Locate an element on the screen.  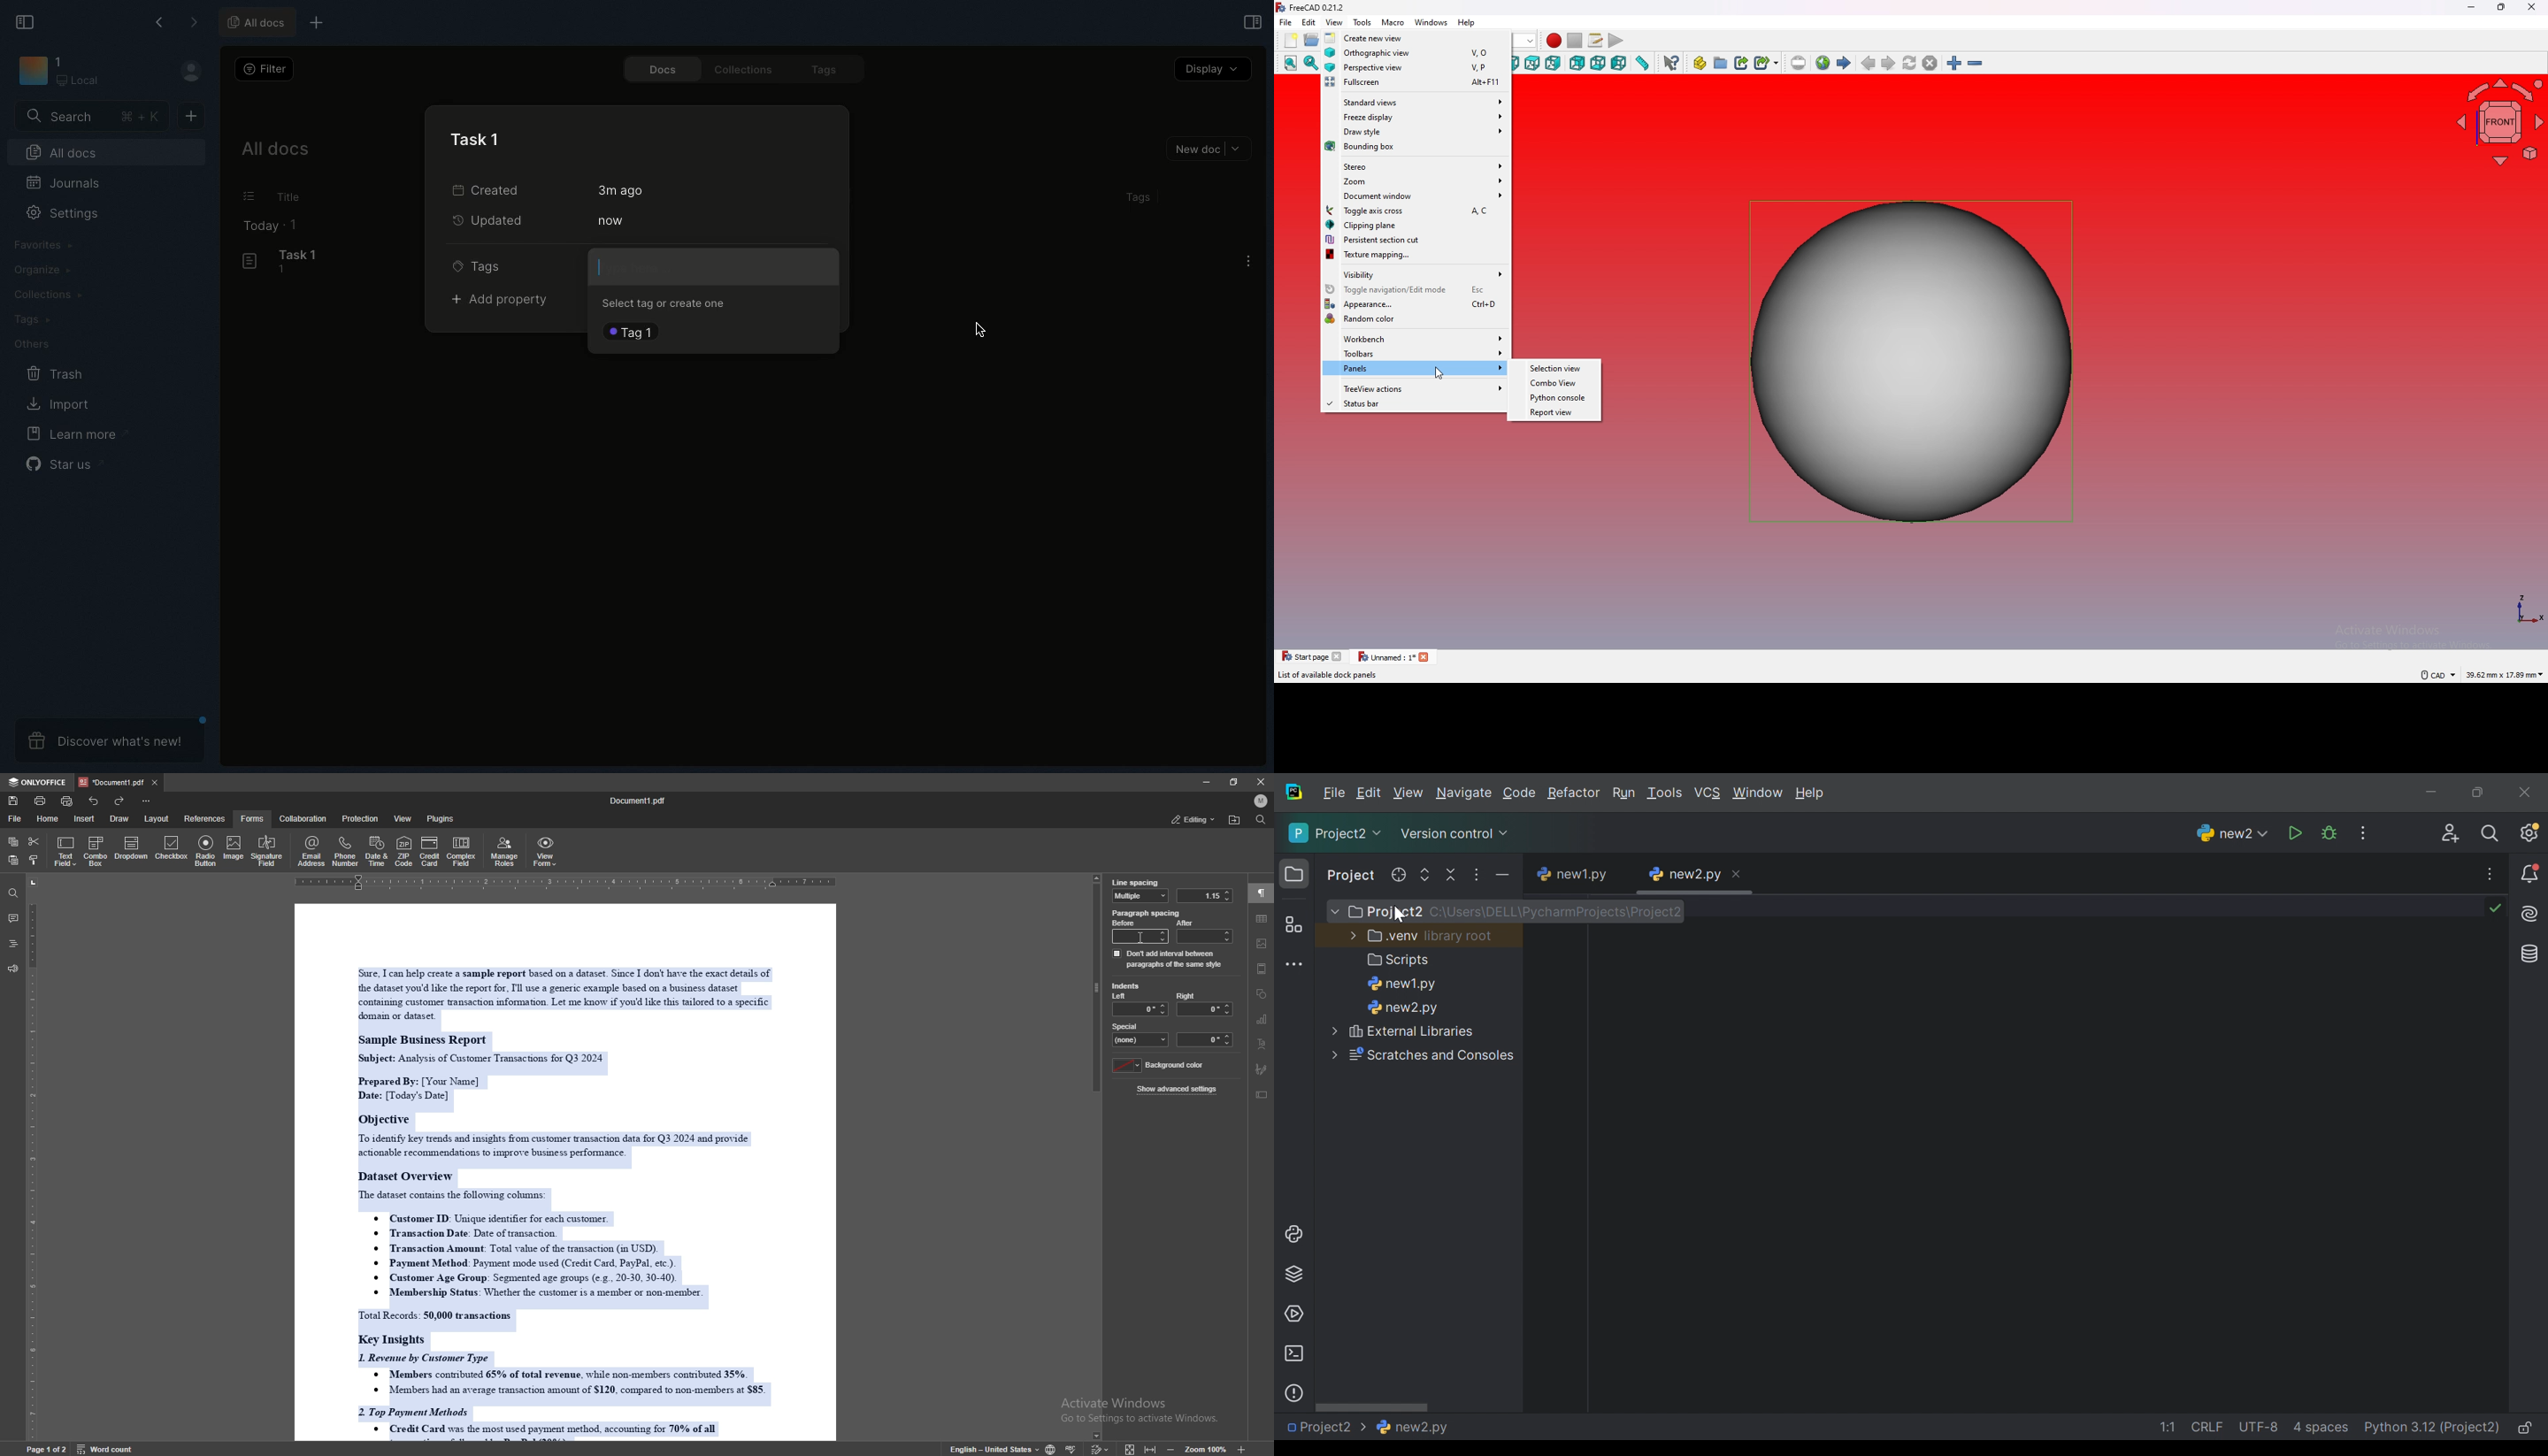
zoom out is located at coordinates (1173, 1448).